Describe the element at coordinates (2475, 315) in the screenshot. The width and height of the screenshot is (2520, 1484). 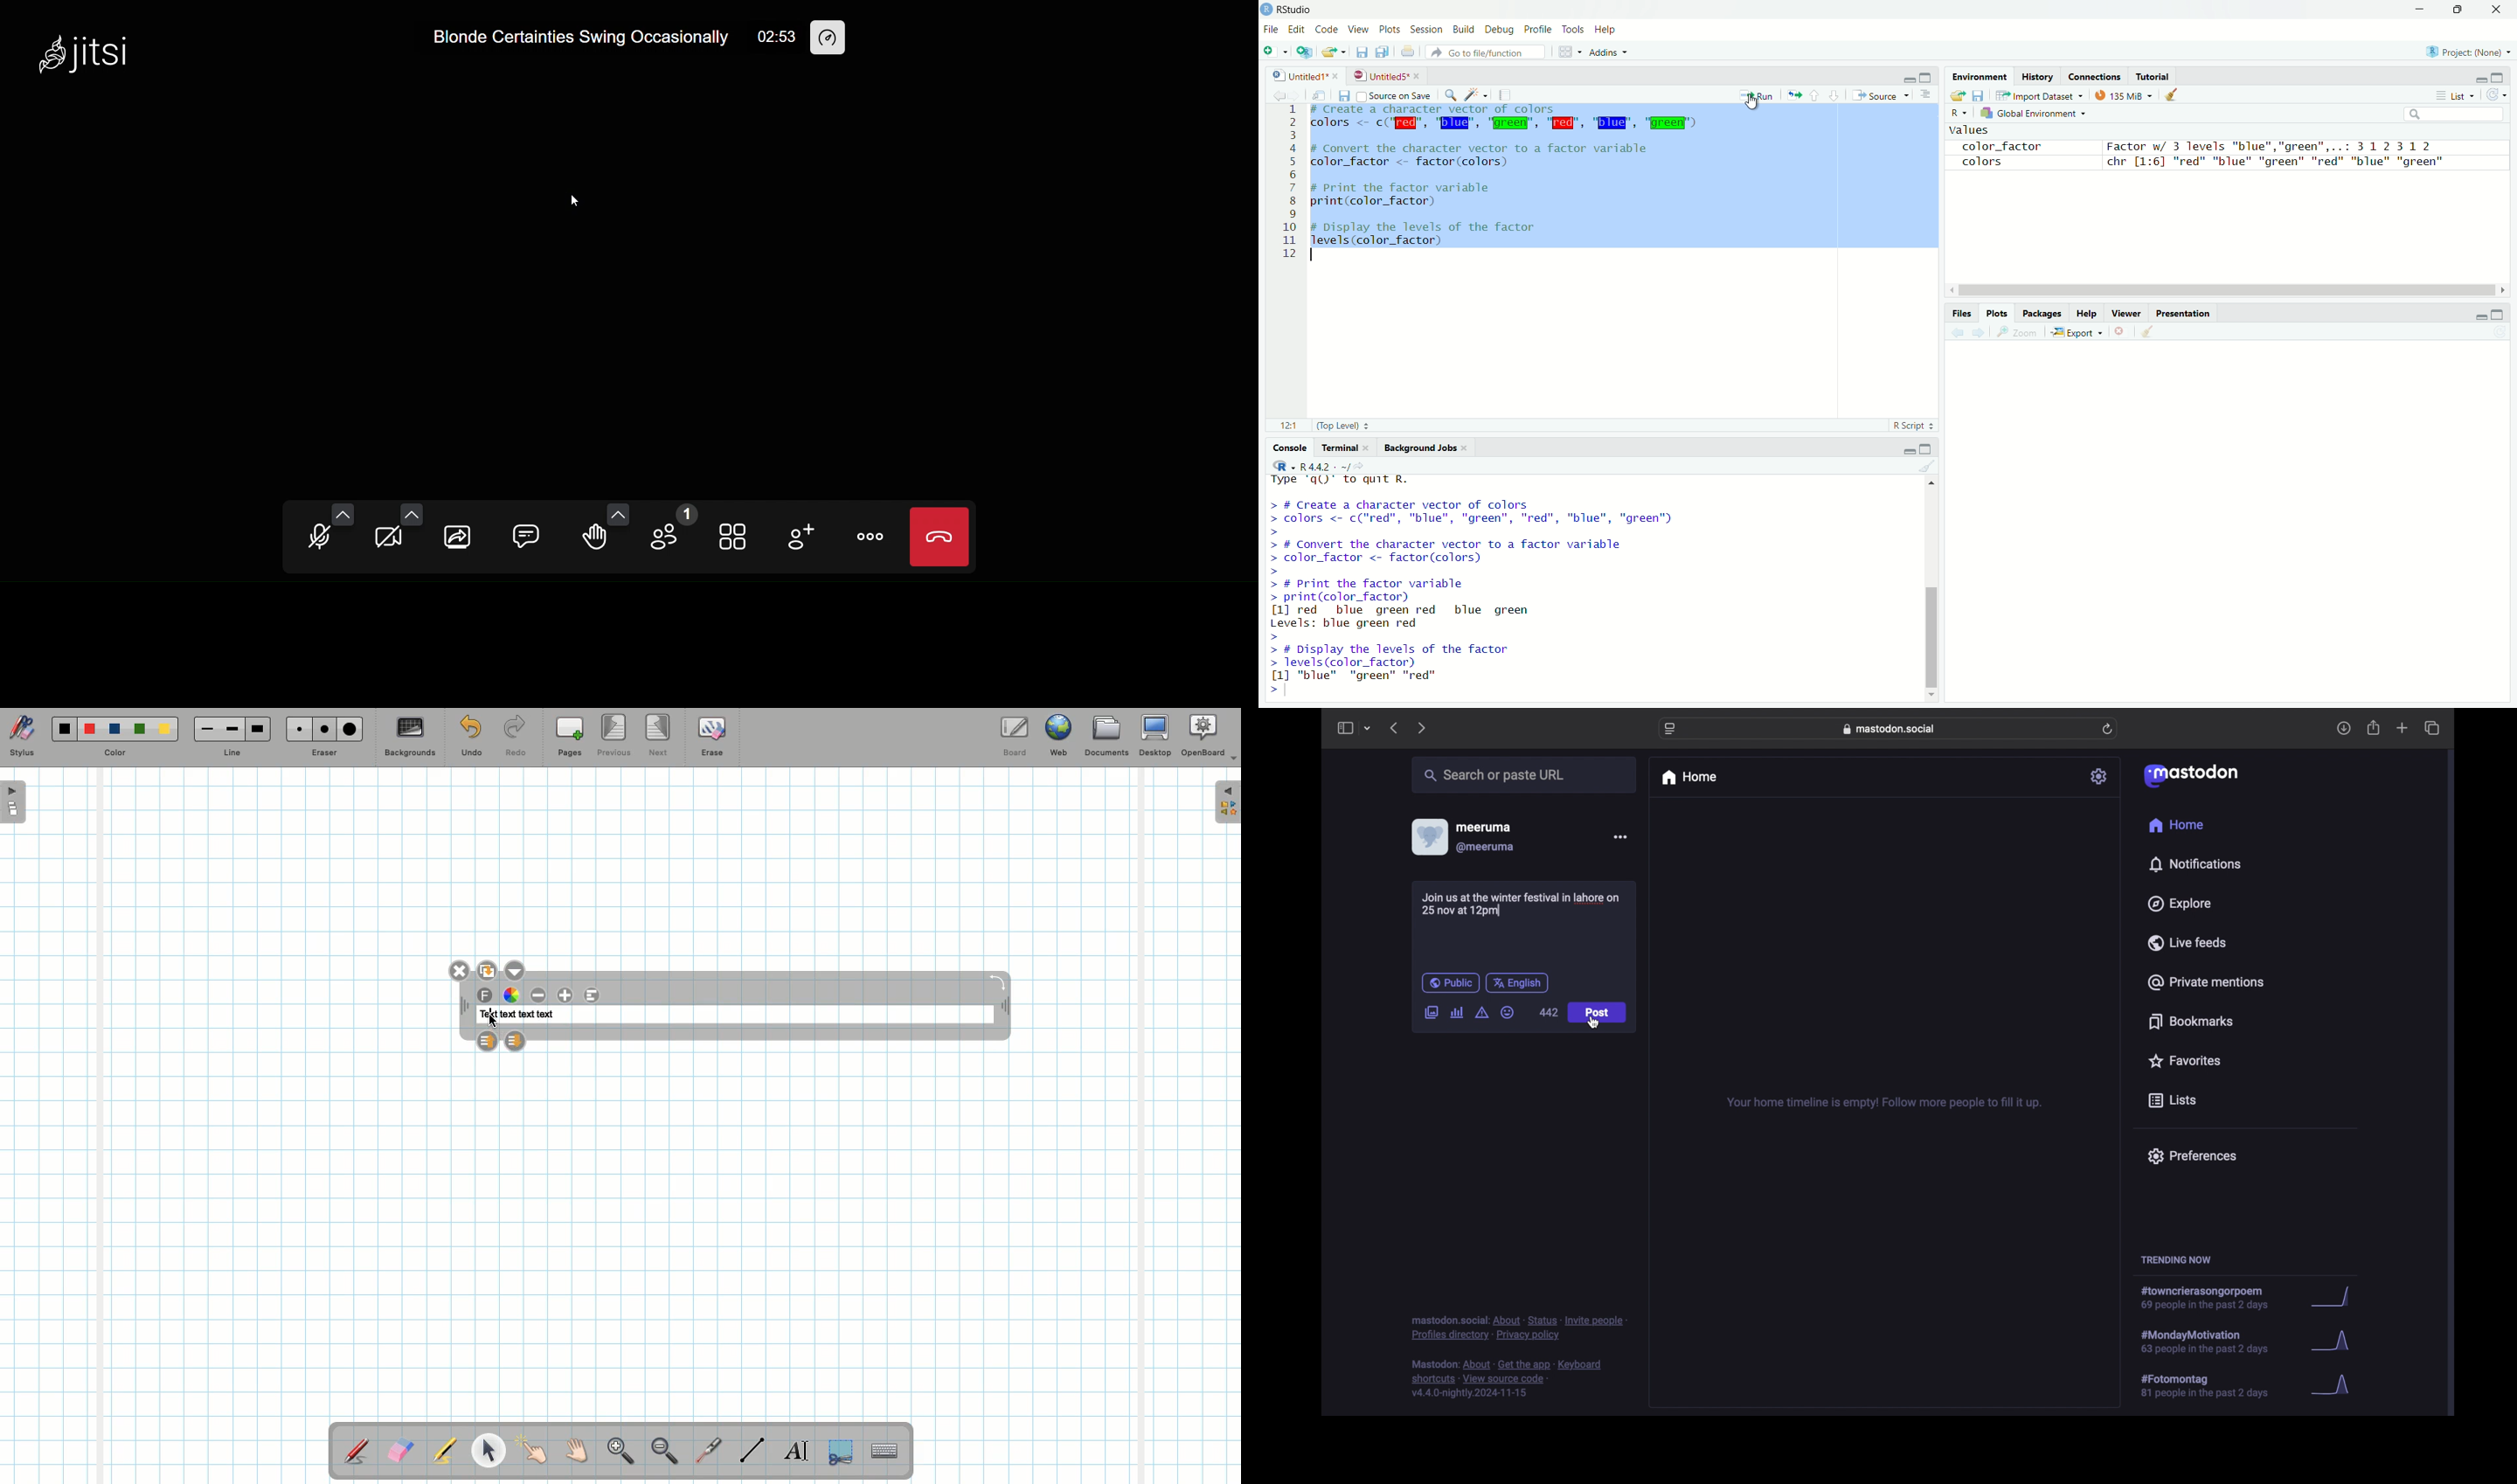
I see `minimize` at that location.